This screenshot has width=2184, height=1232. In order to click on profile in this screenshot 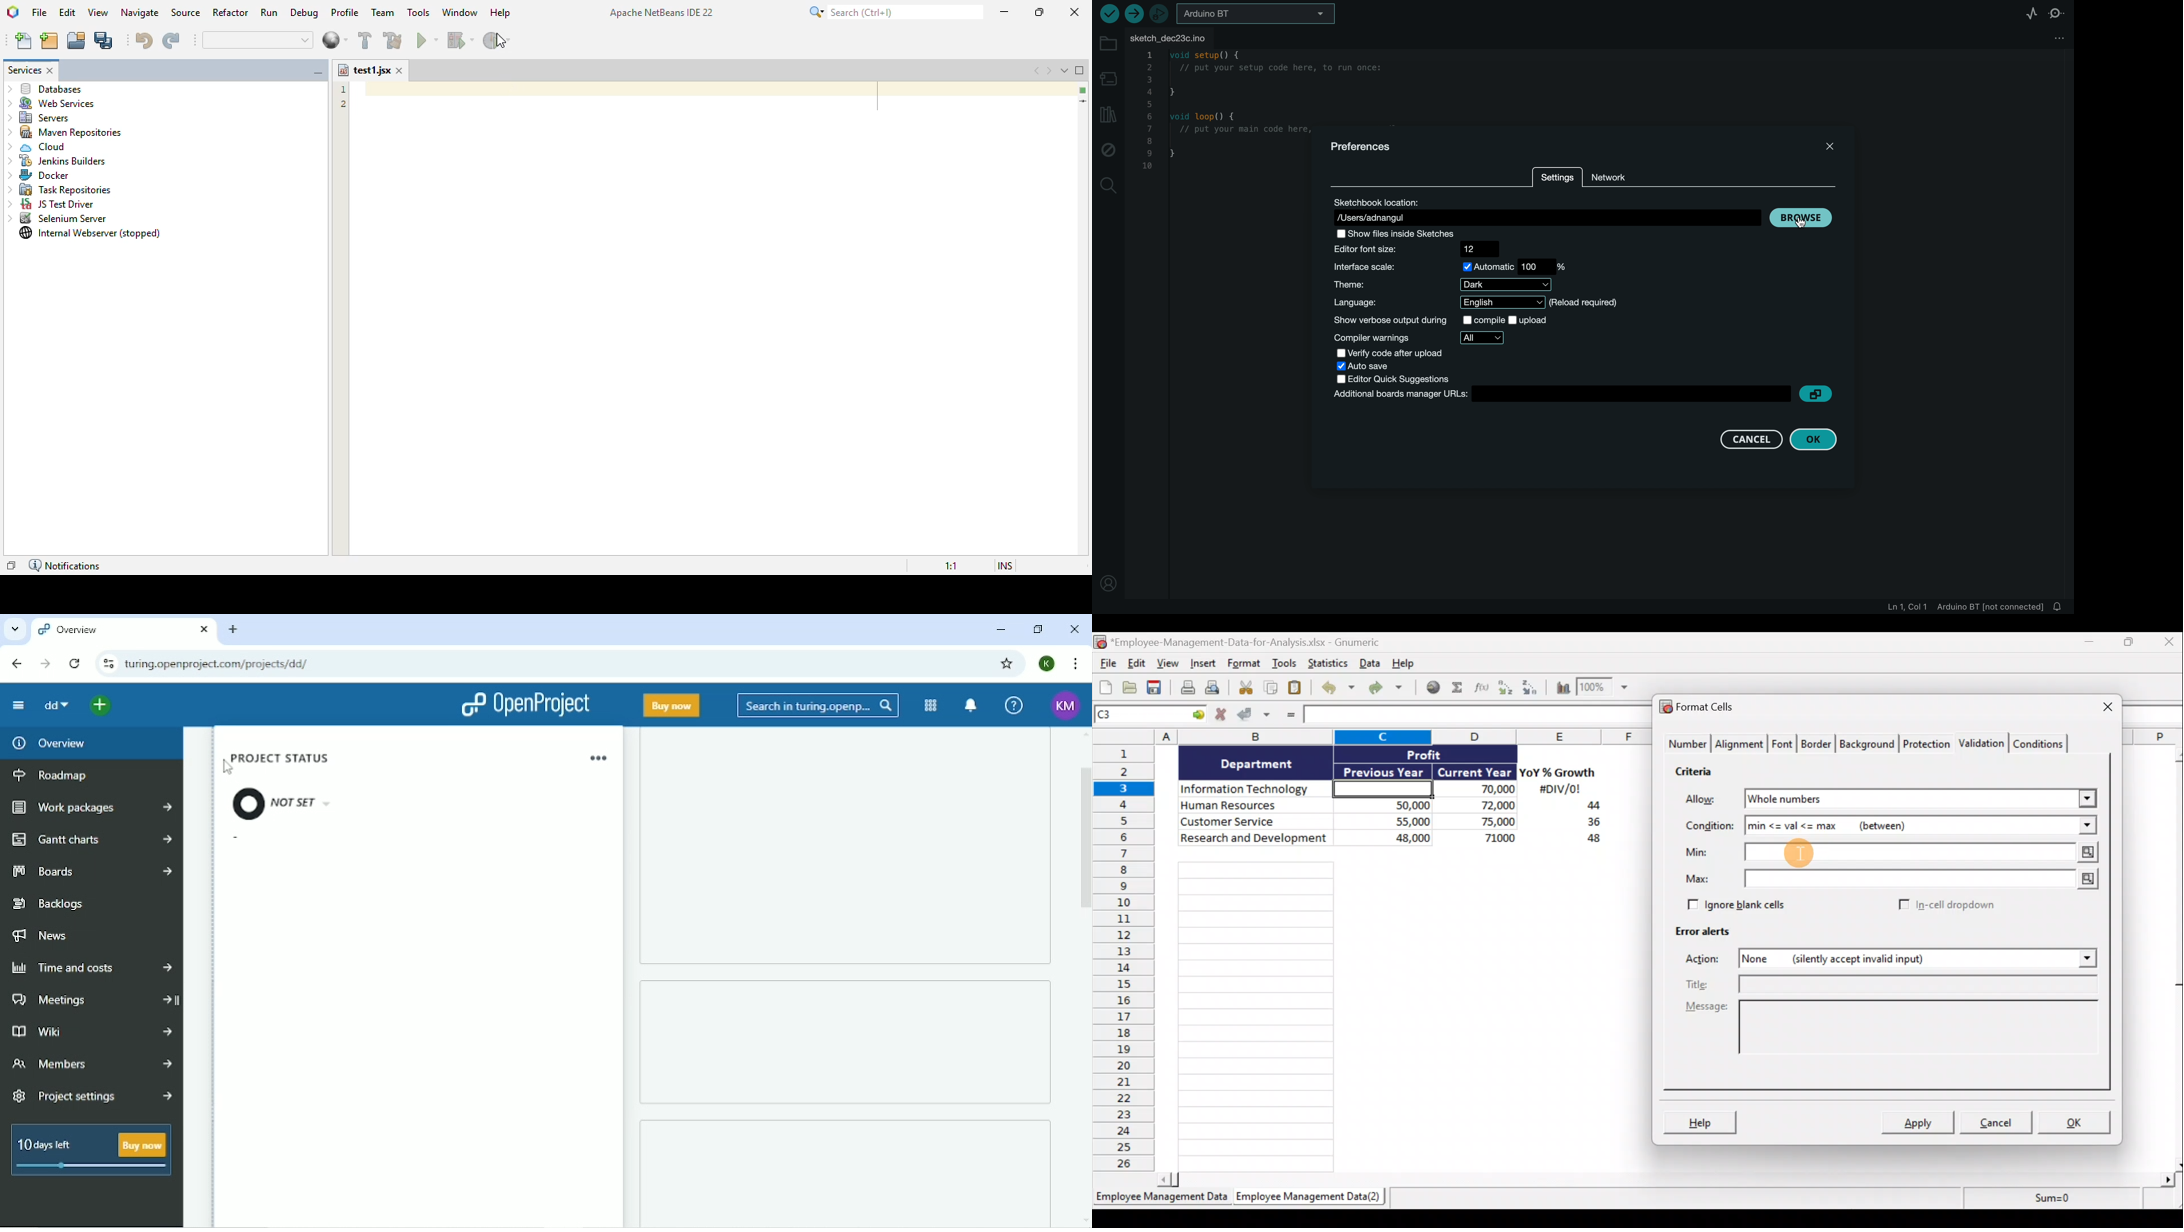, I will do `click(346, 13)`.